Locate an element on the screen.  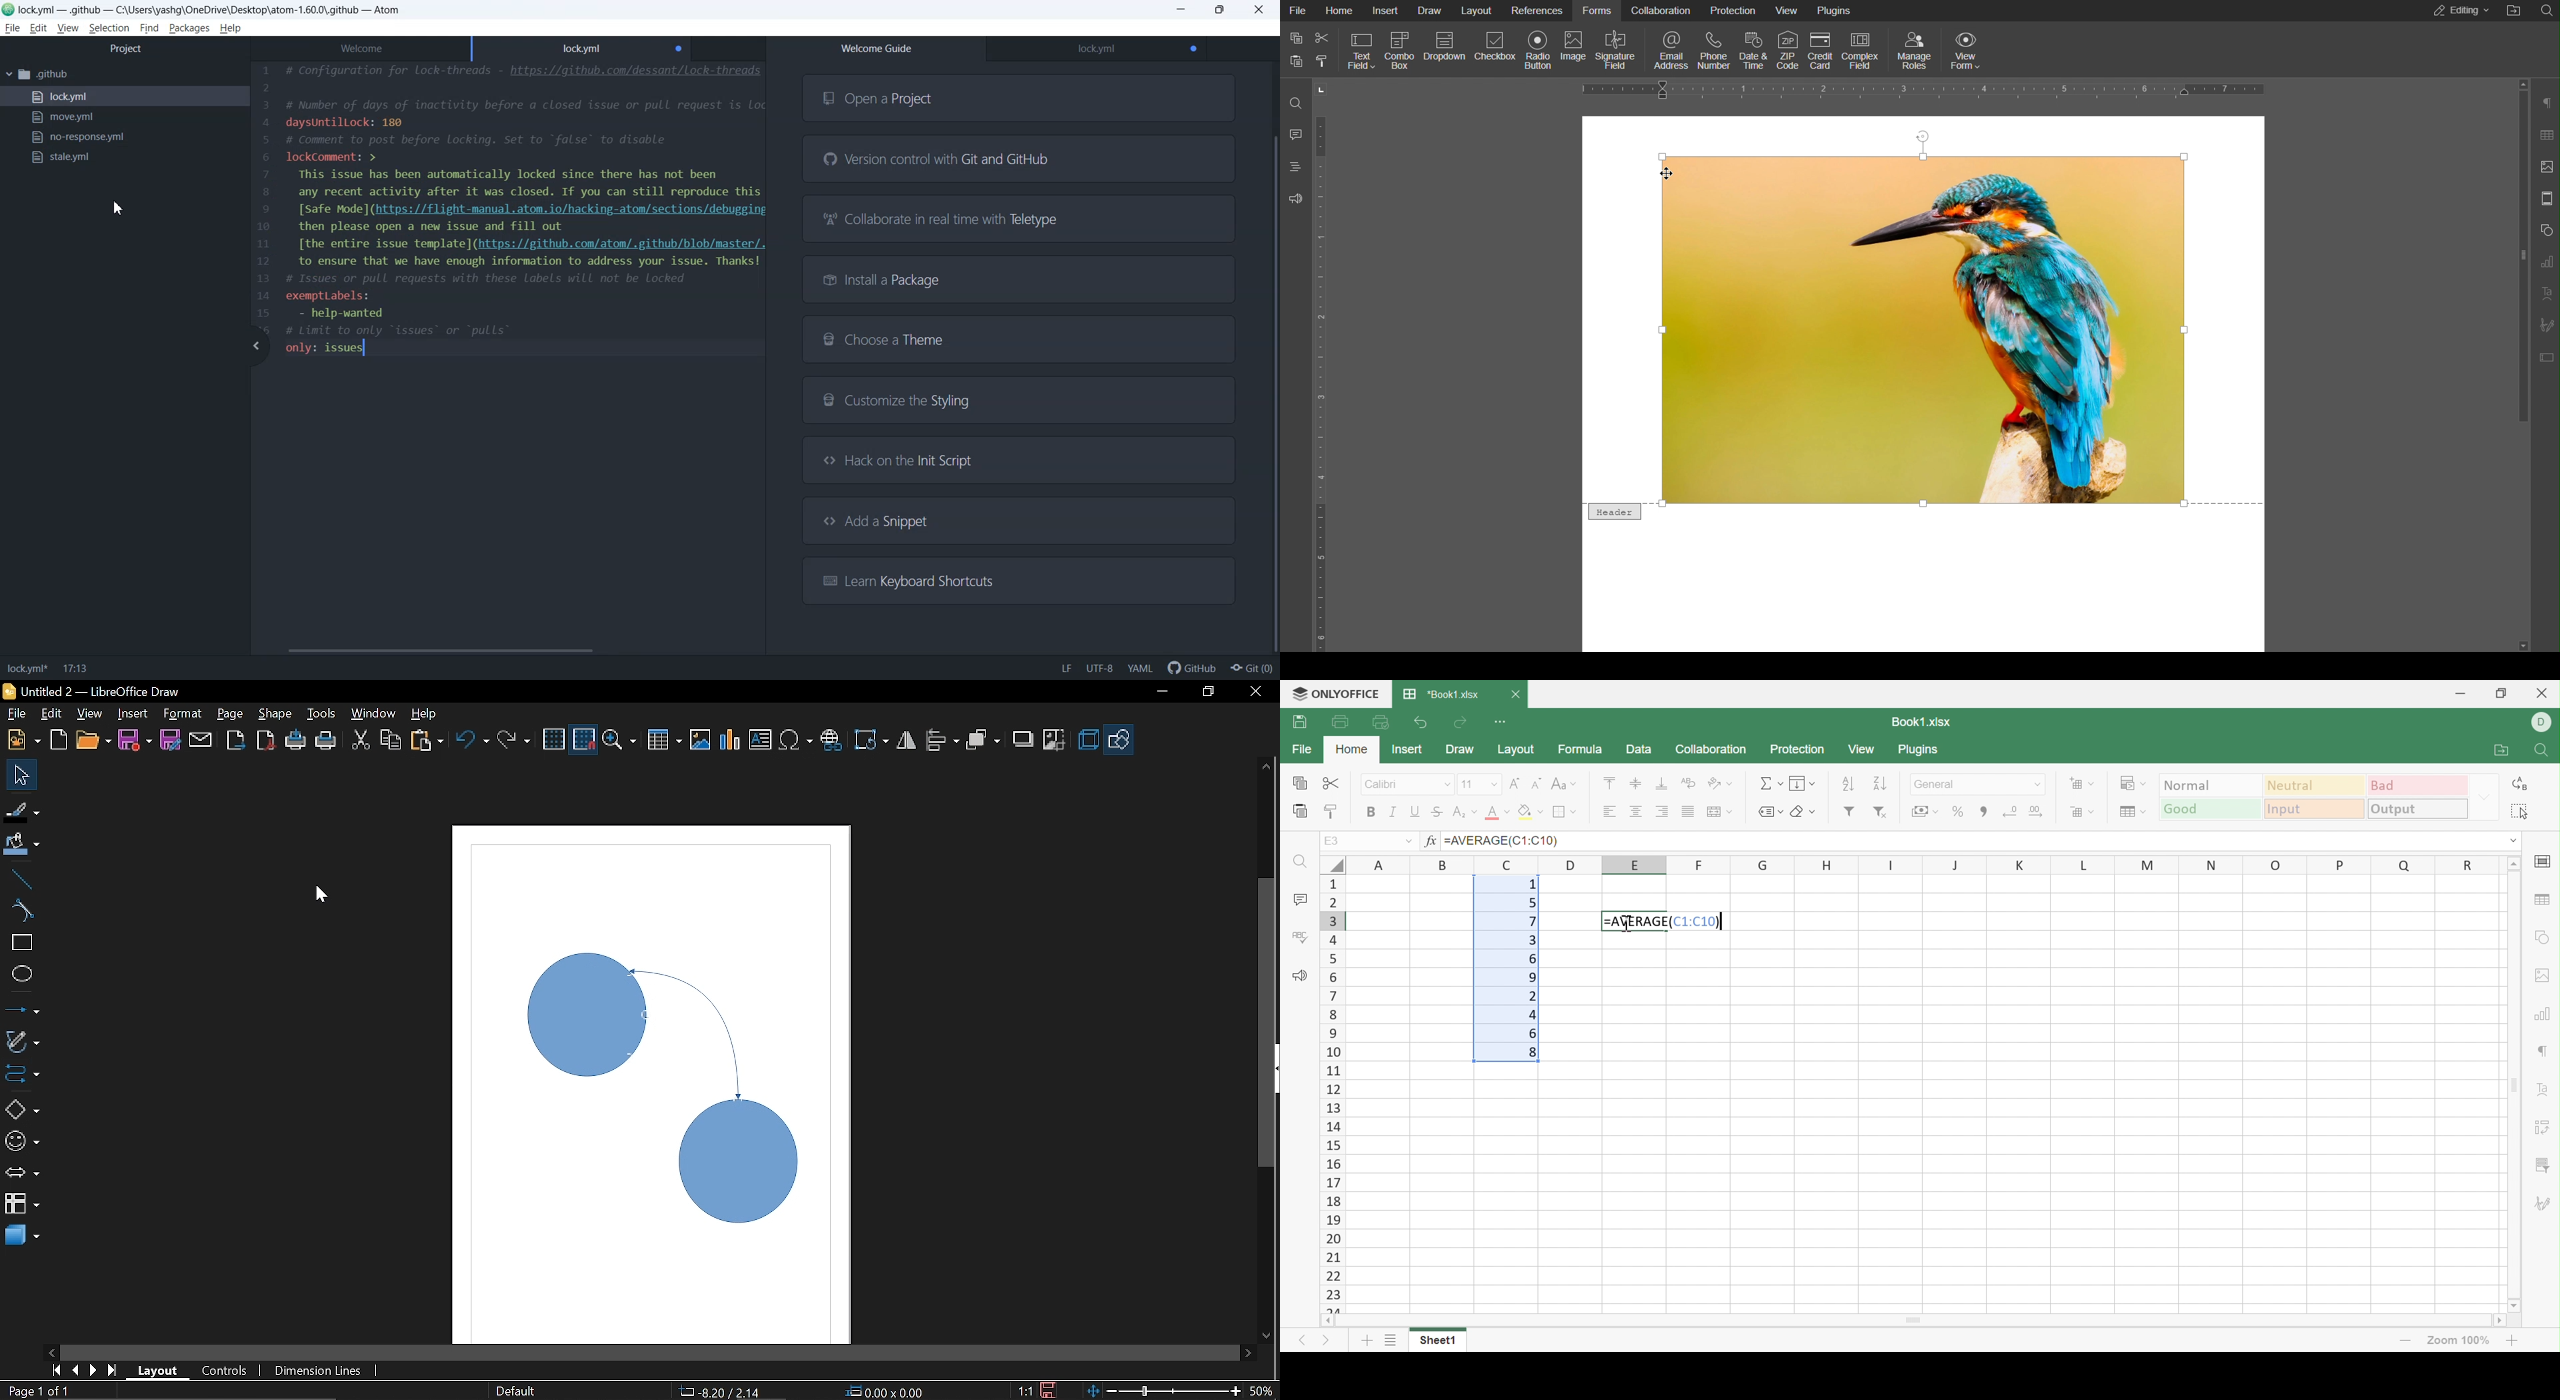
go to last page is located at coordinates (115, 1370).